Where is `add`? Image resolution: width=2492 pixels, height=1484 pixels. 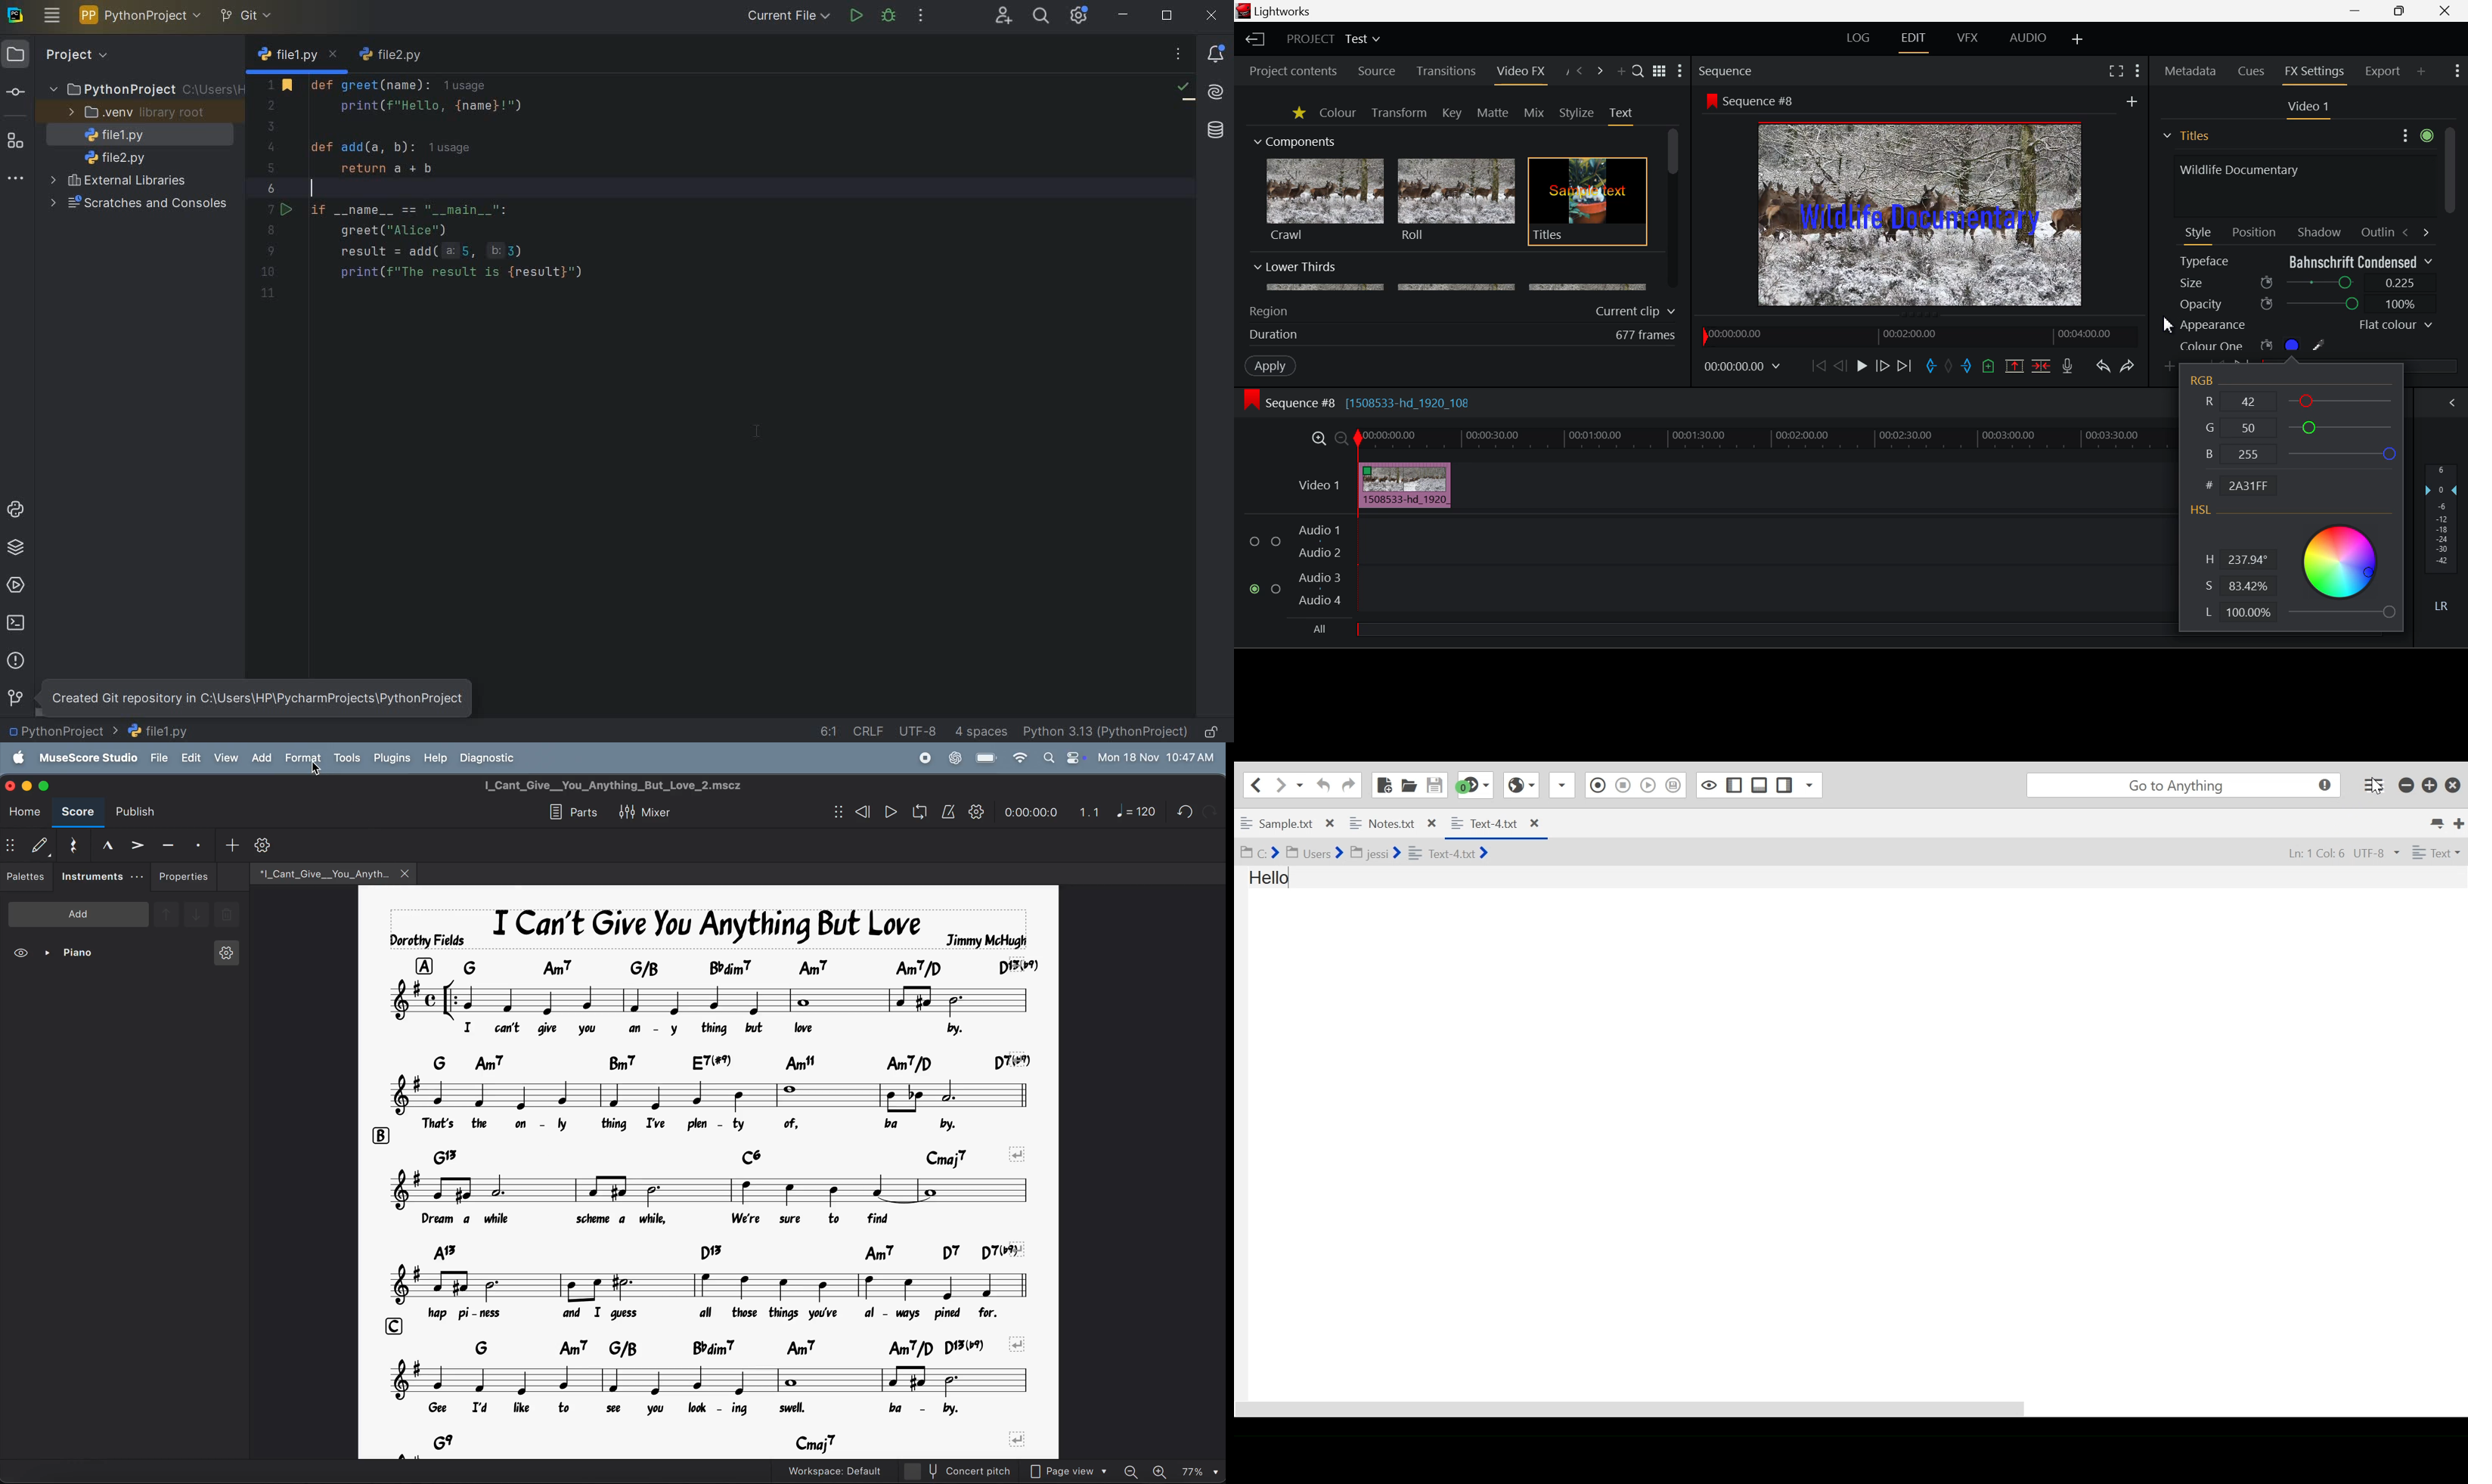
add is located at coordinates (261, 757).